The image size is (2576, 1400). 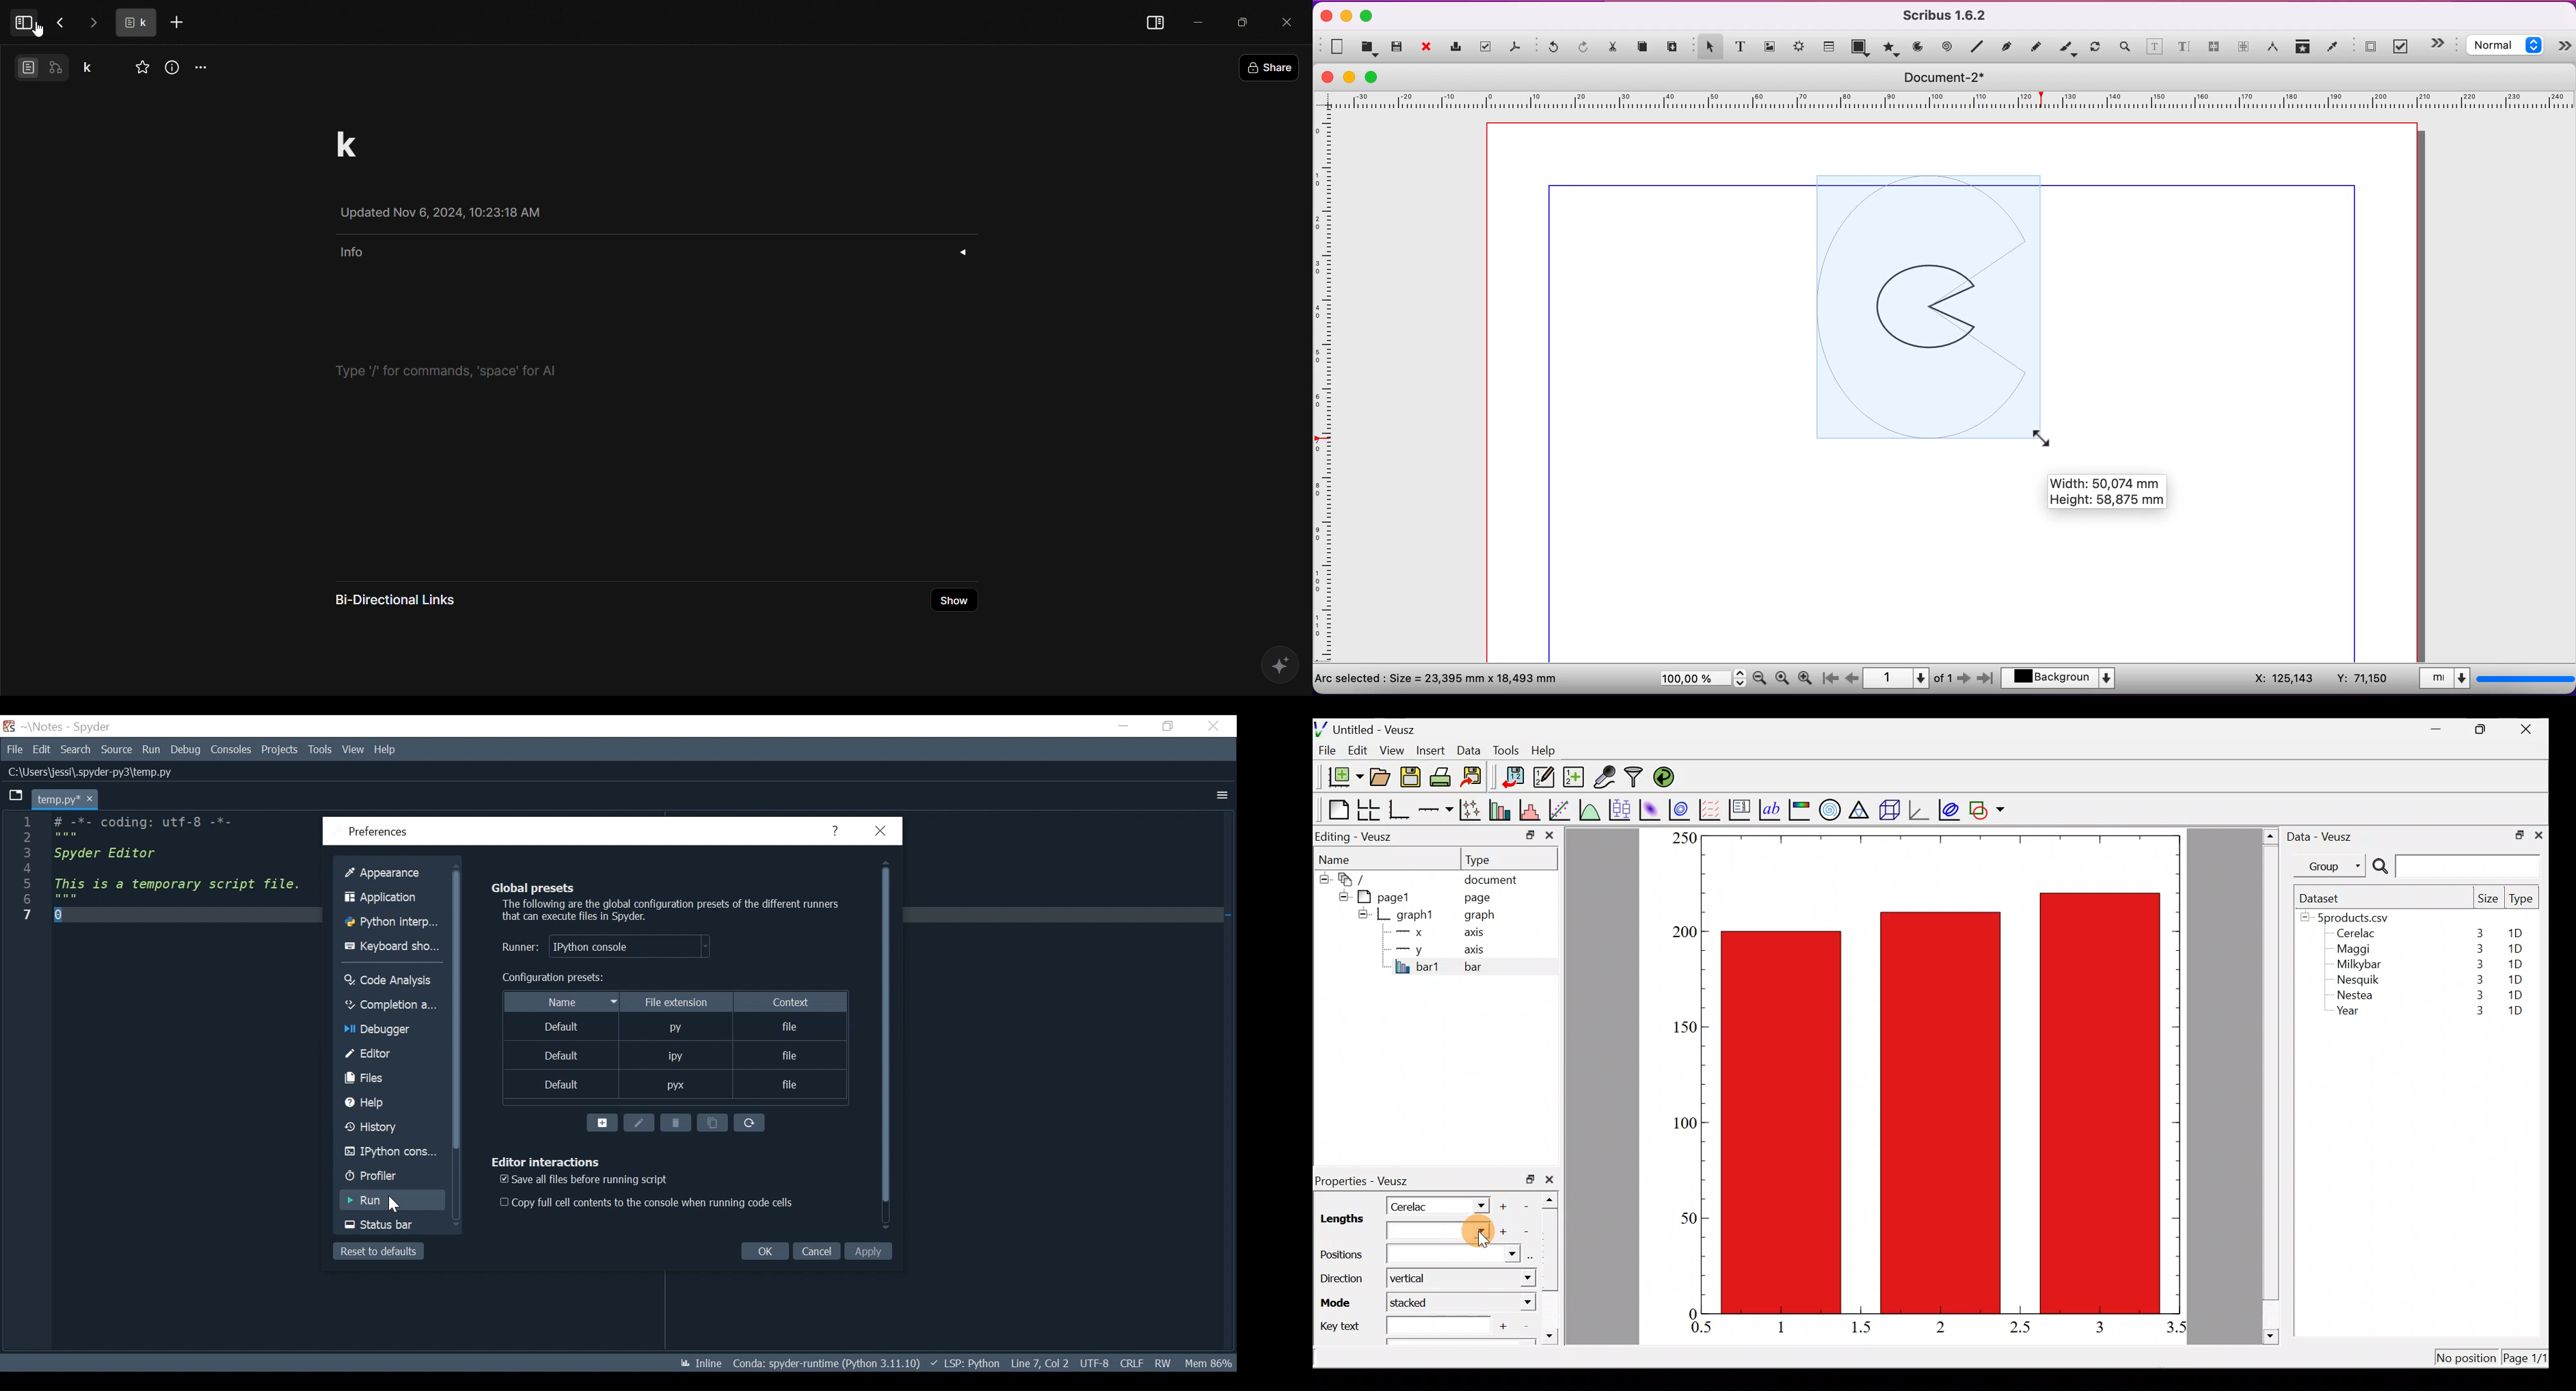 What do you see at coordinates (561, 1055) in the screenshot?
I see `Default` at bounding box center [561, 1055].